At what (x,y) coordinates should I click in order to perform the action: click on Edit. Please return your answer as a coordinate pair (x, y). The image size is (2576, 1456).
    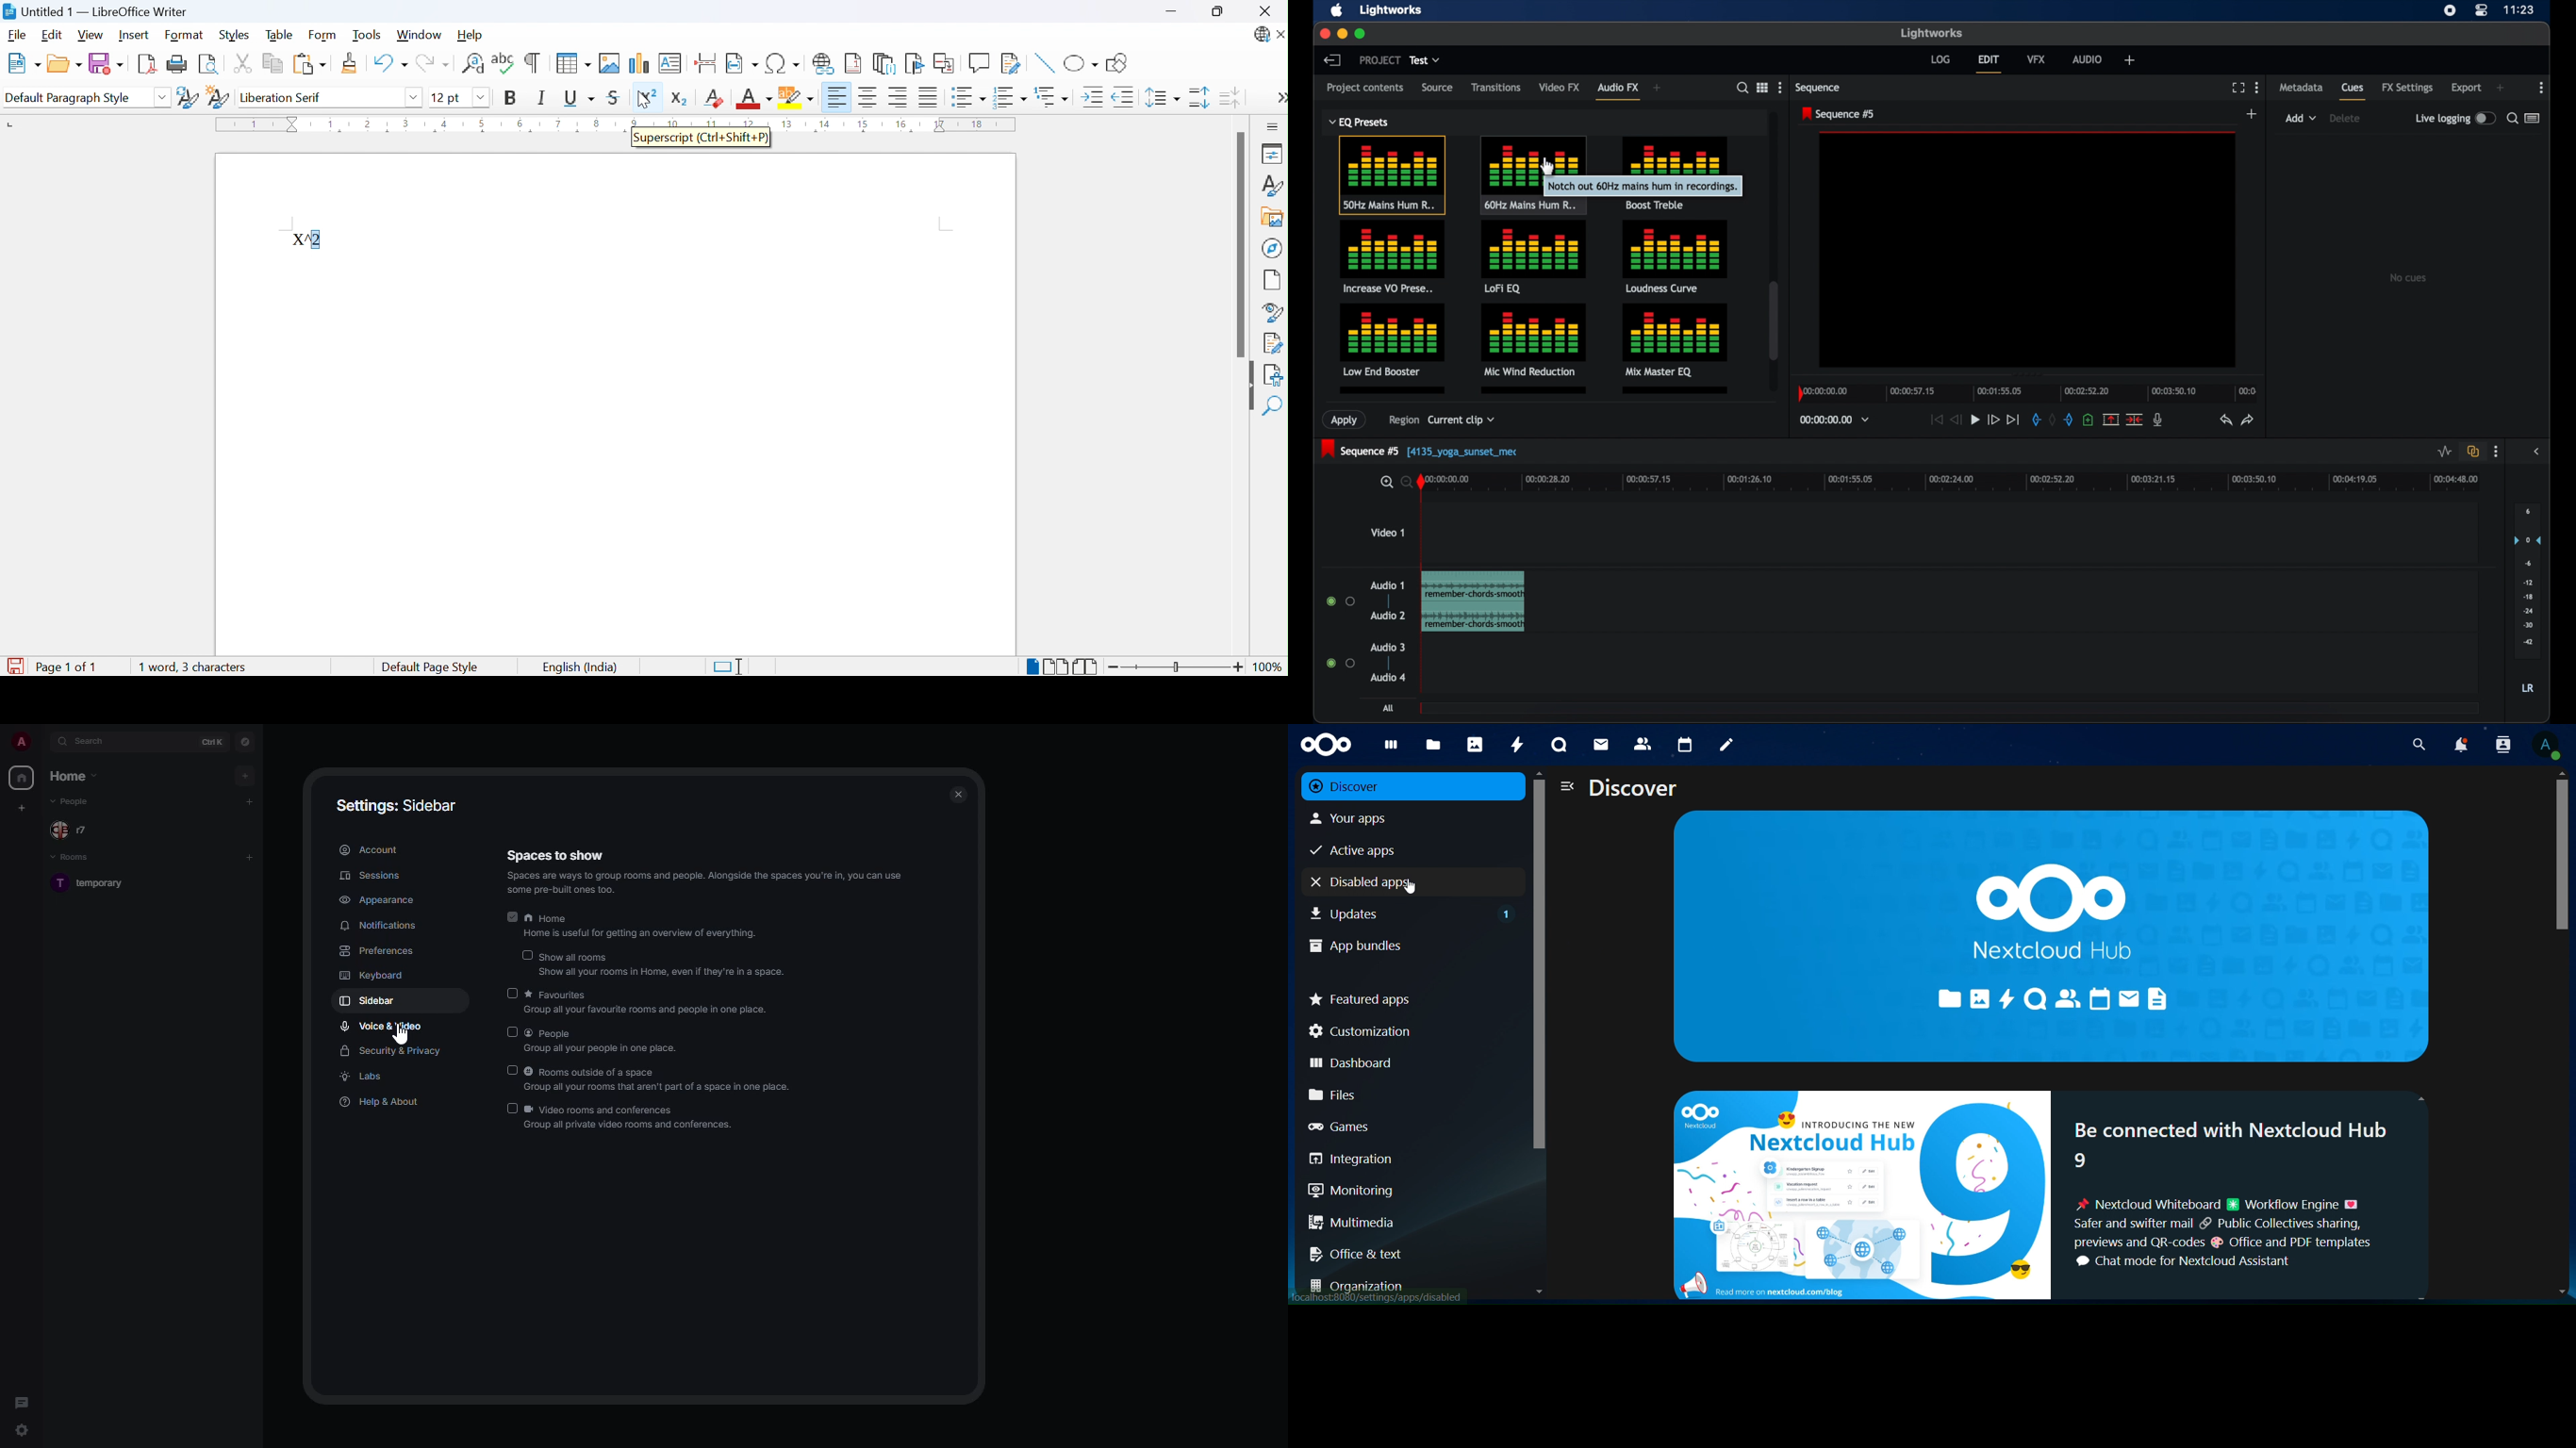
    Looking at the image, I should click on (52, 36).